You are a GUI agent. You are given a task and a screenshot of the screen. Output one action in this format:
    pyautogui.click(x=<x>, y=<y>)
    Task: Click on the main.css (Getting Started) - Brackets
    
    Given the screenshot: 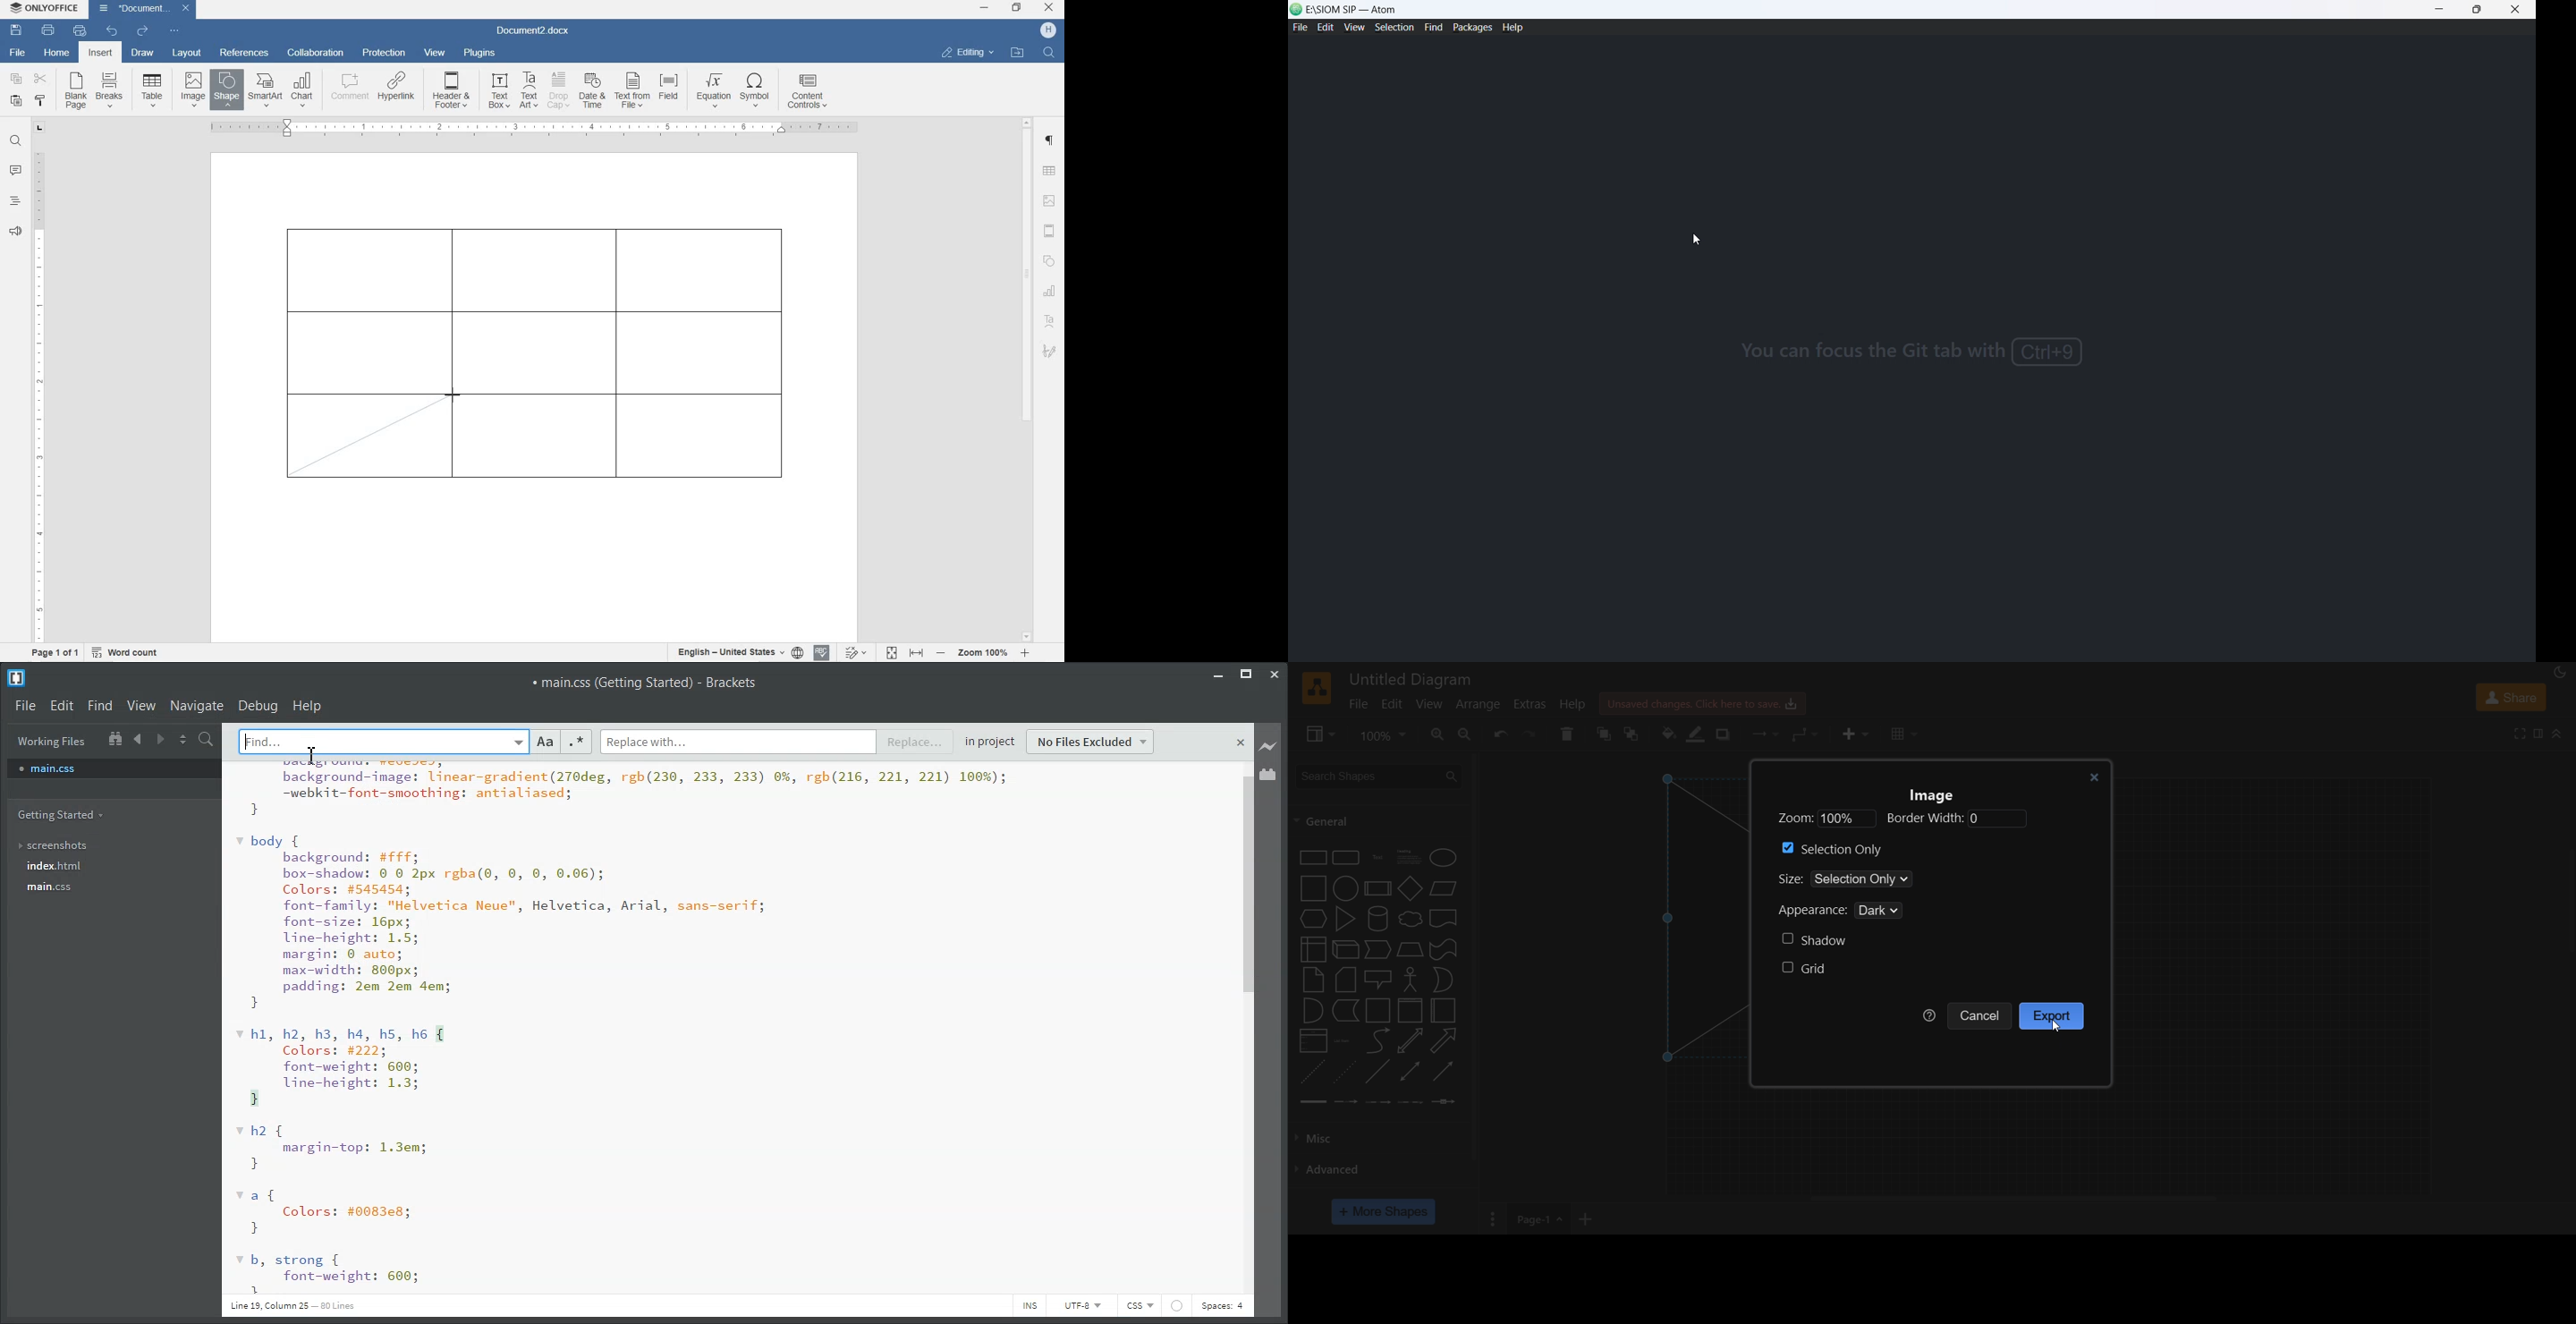 What is the action you would take?
    pyautogui.click(x=644, y=683)
    